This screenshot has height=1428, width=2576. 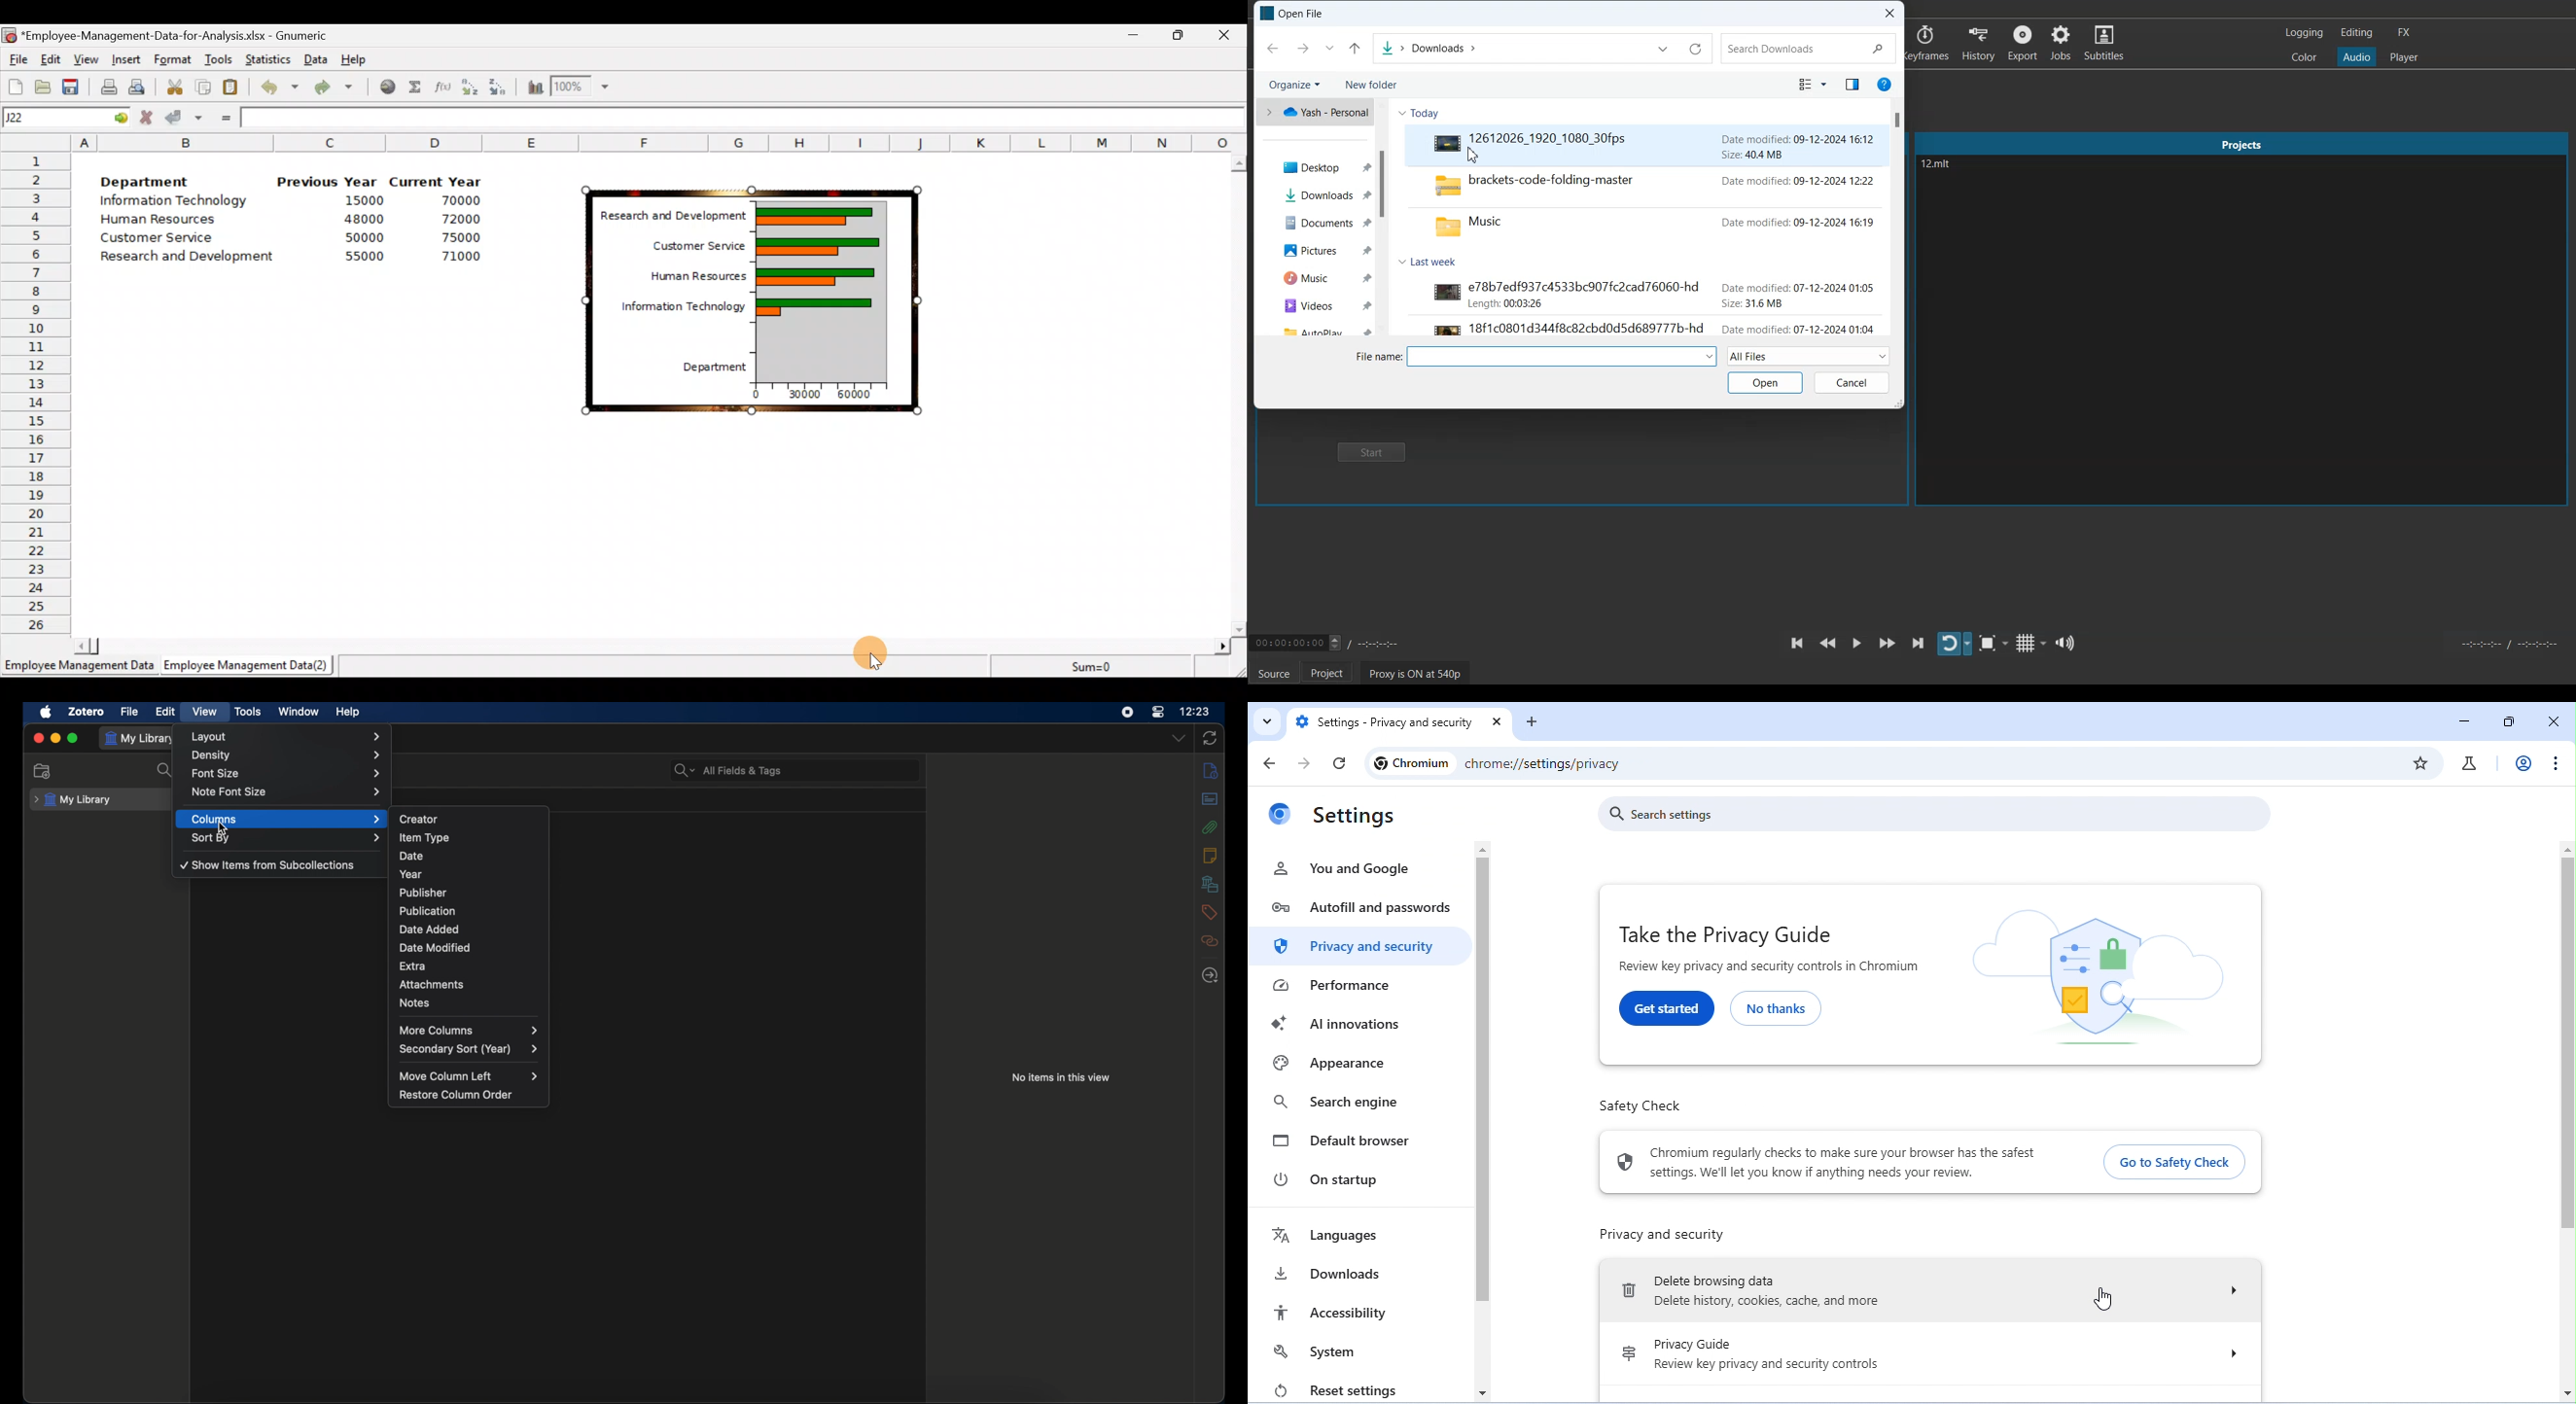 What do you see at coordinates (1212, 771) in the screenshot?
I see `info` at bounding box center [1212, 771].